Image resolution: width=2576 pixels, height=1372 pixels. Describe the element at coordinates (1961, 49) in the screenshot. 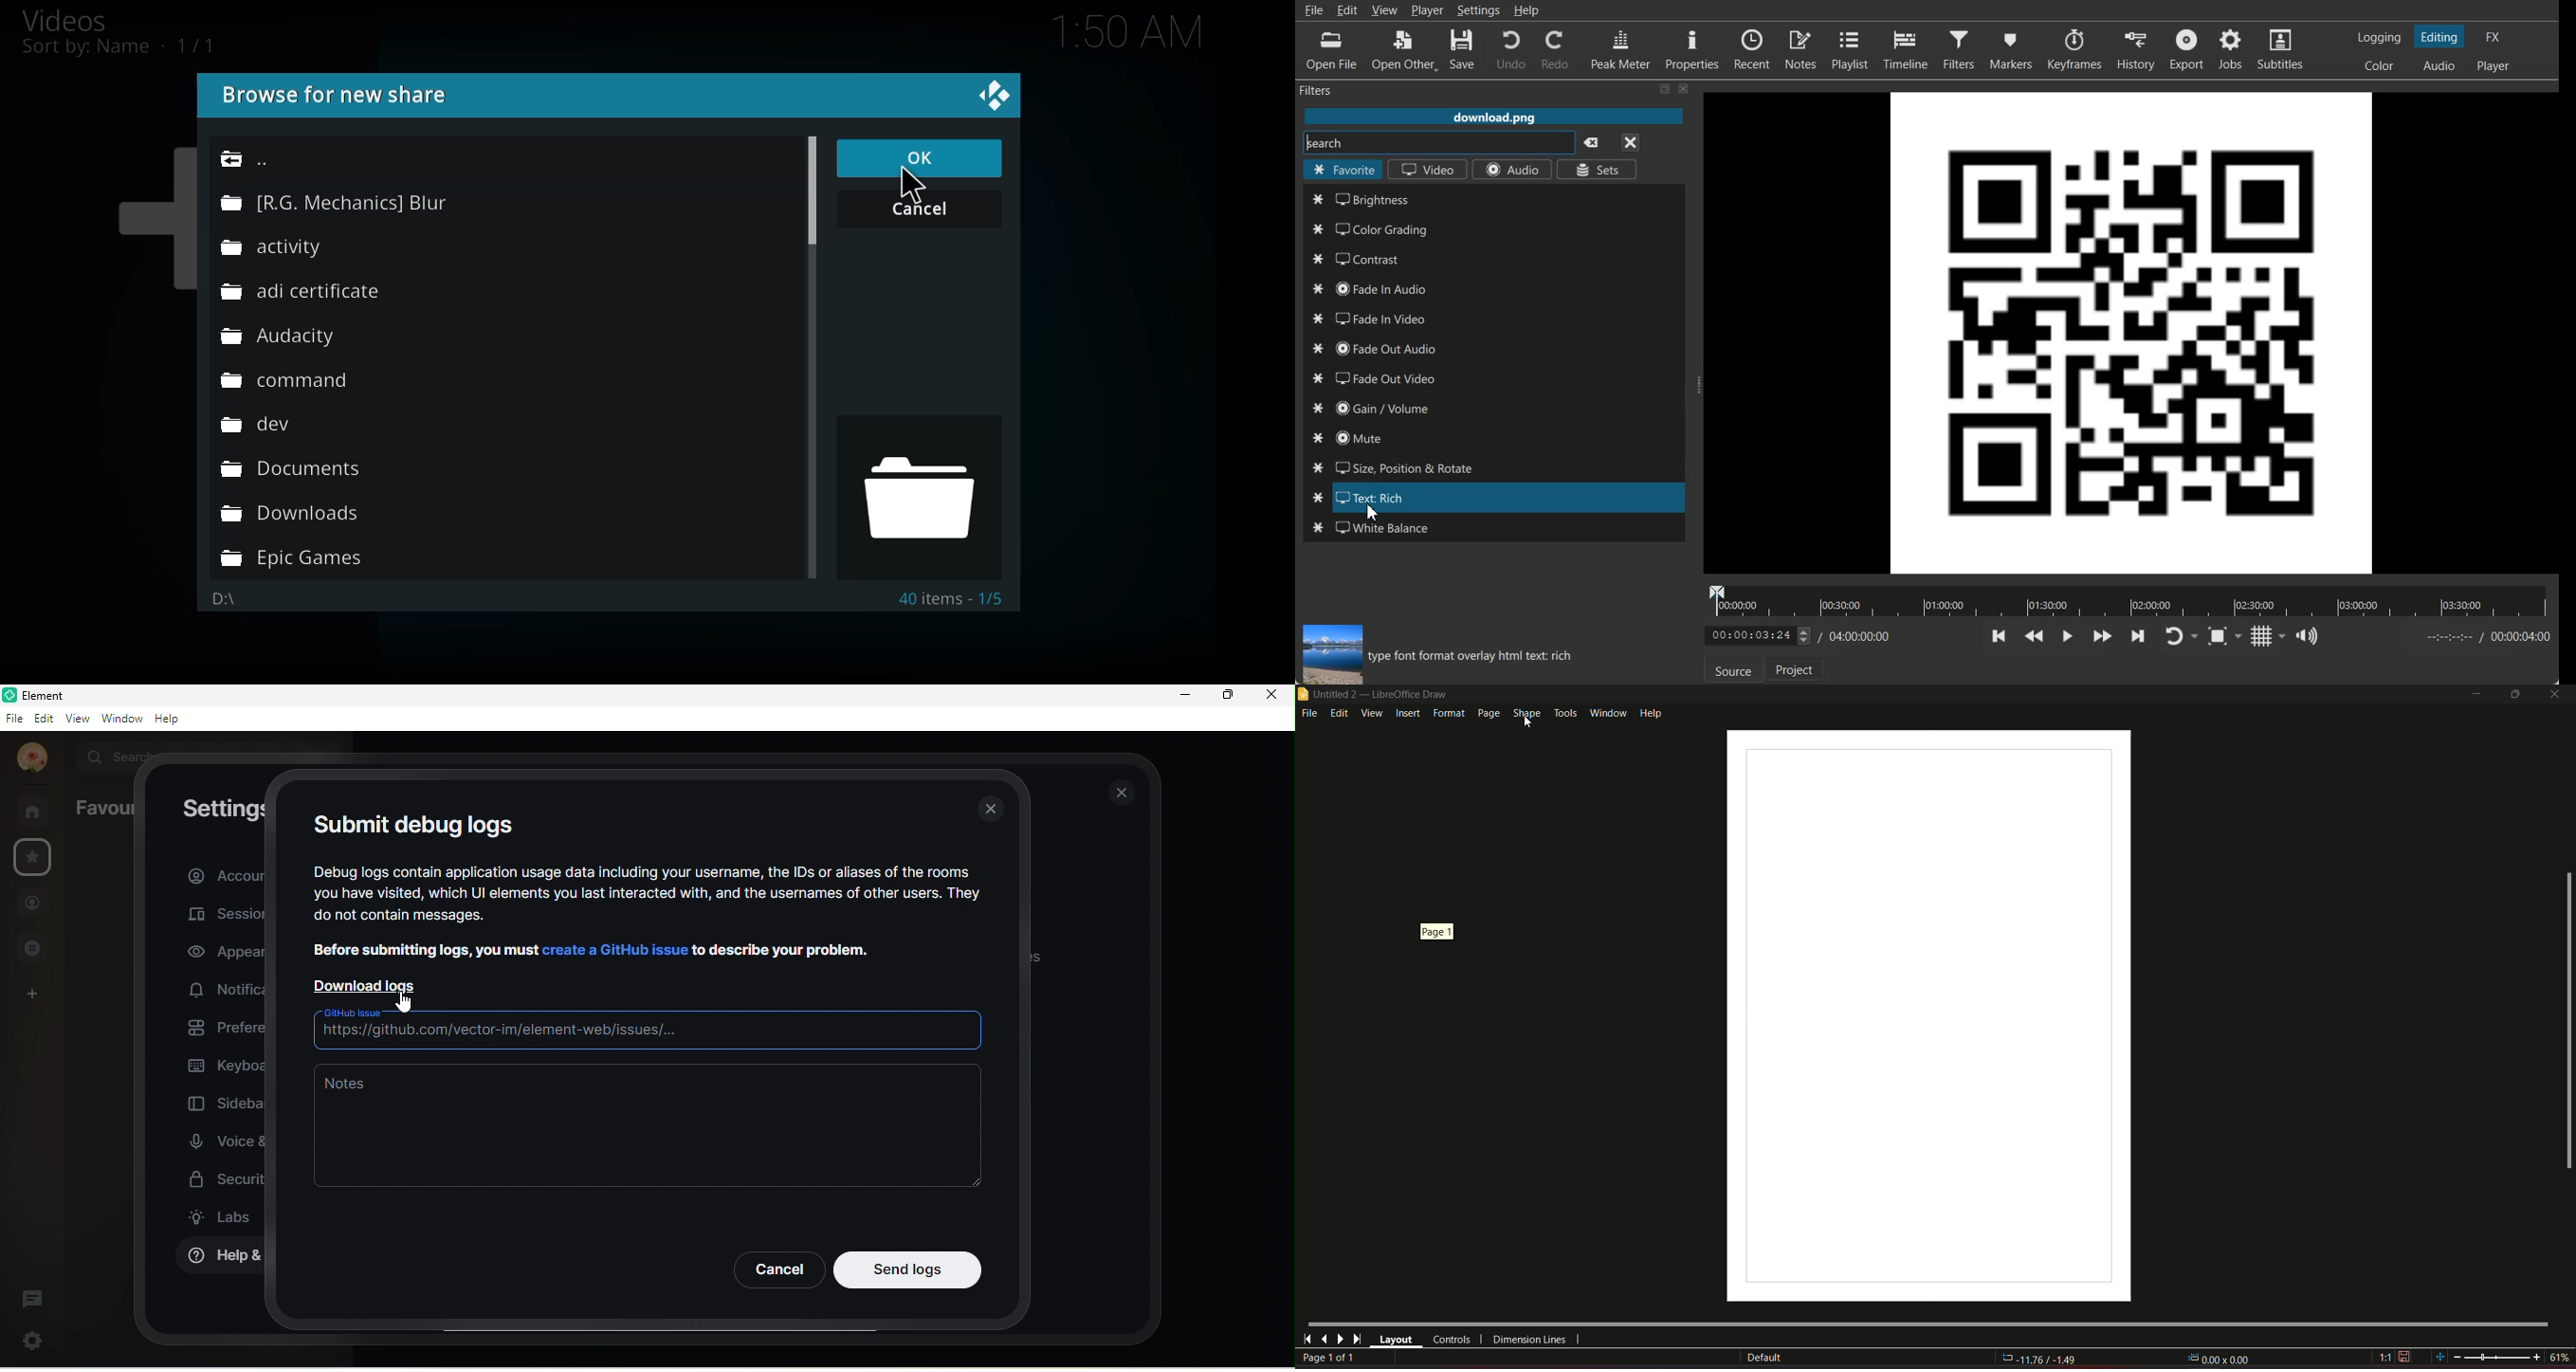

I see `Filters` at that location.